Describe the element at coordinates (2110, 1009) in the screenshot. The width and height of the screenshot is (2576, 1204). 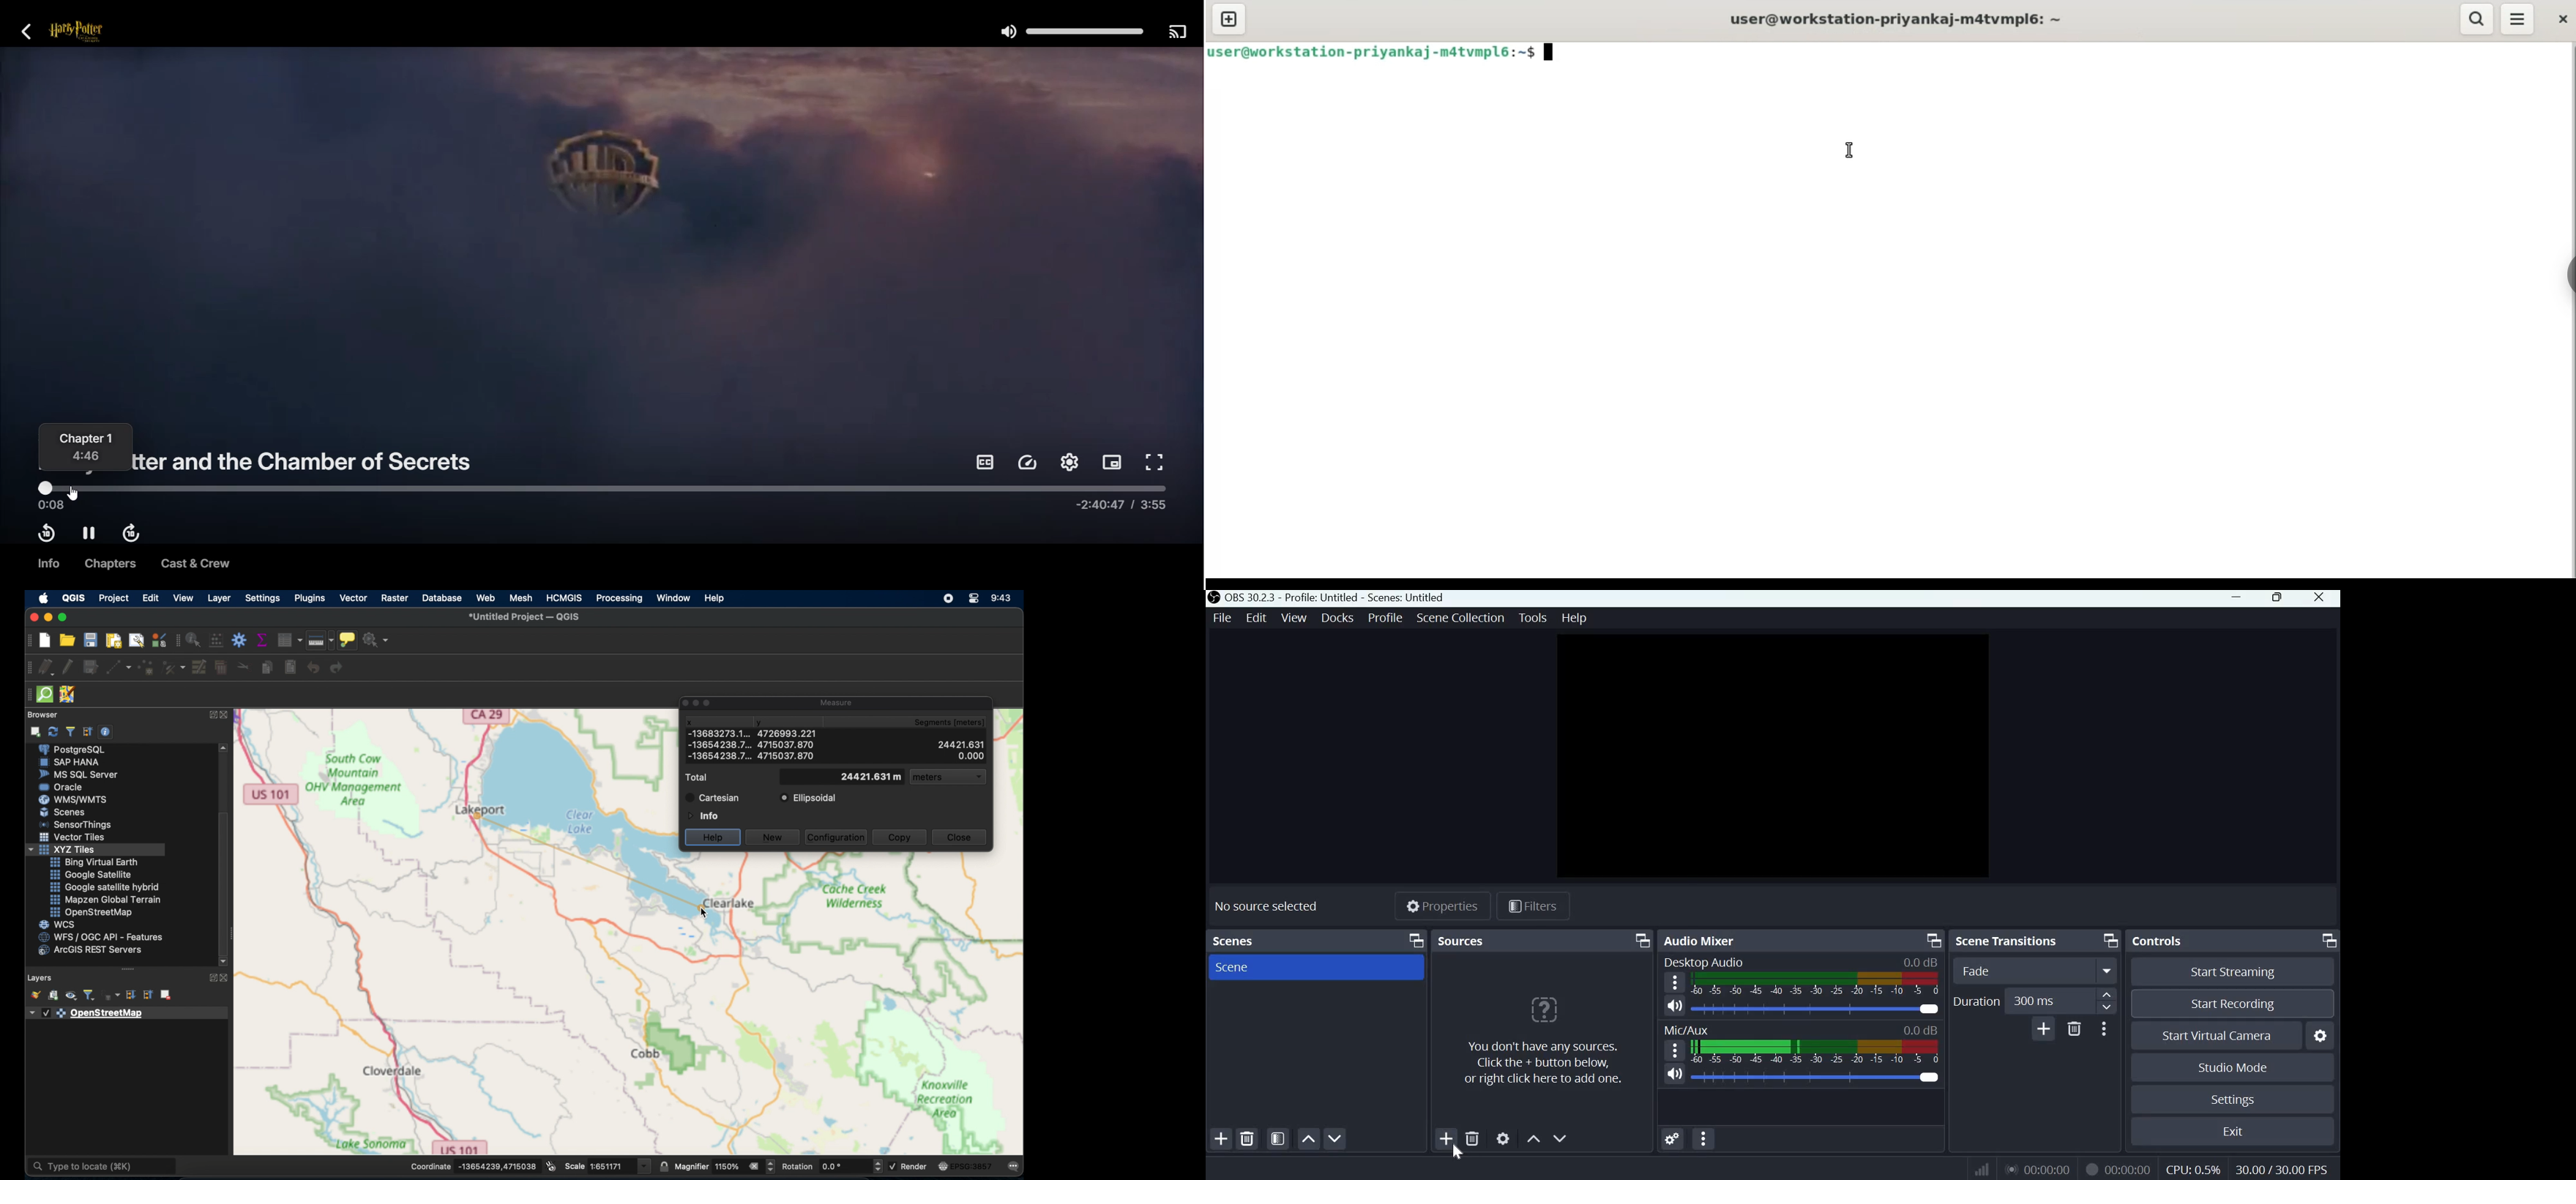
I see `Decrease` at that location.